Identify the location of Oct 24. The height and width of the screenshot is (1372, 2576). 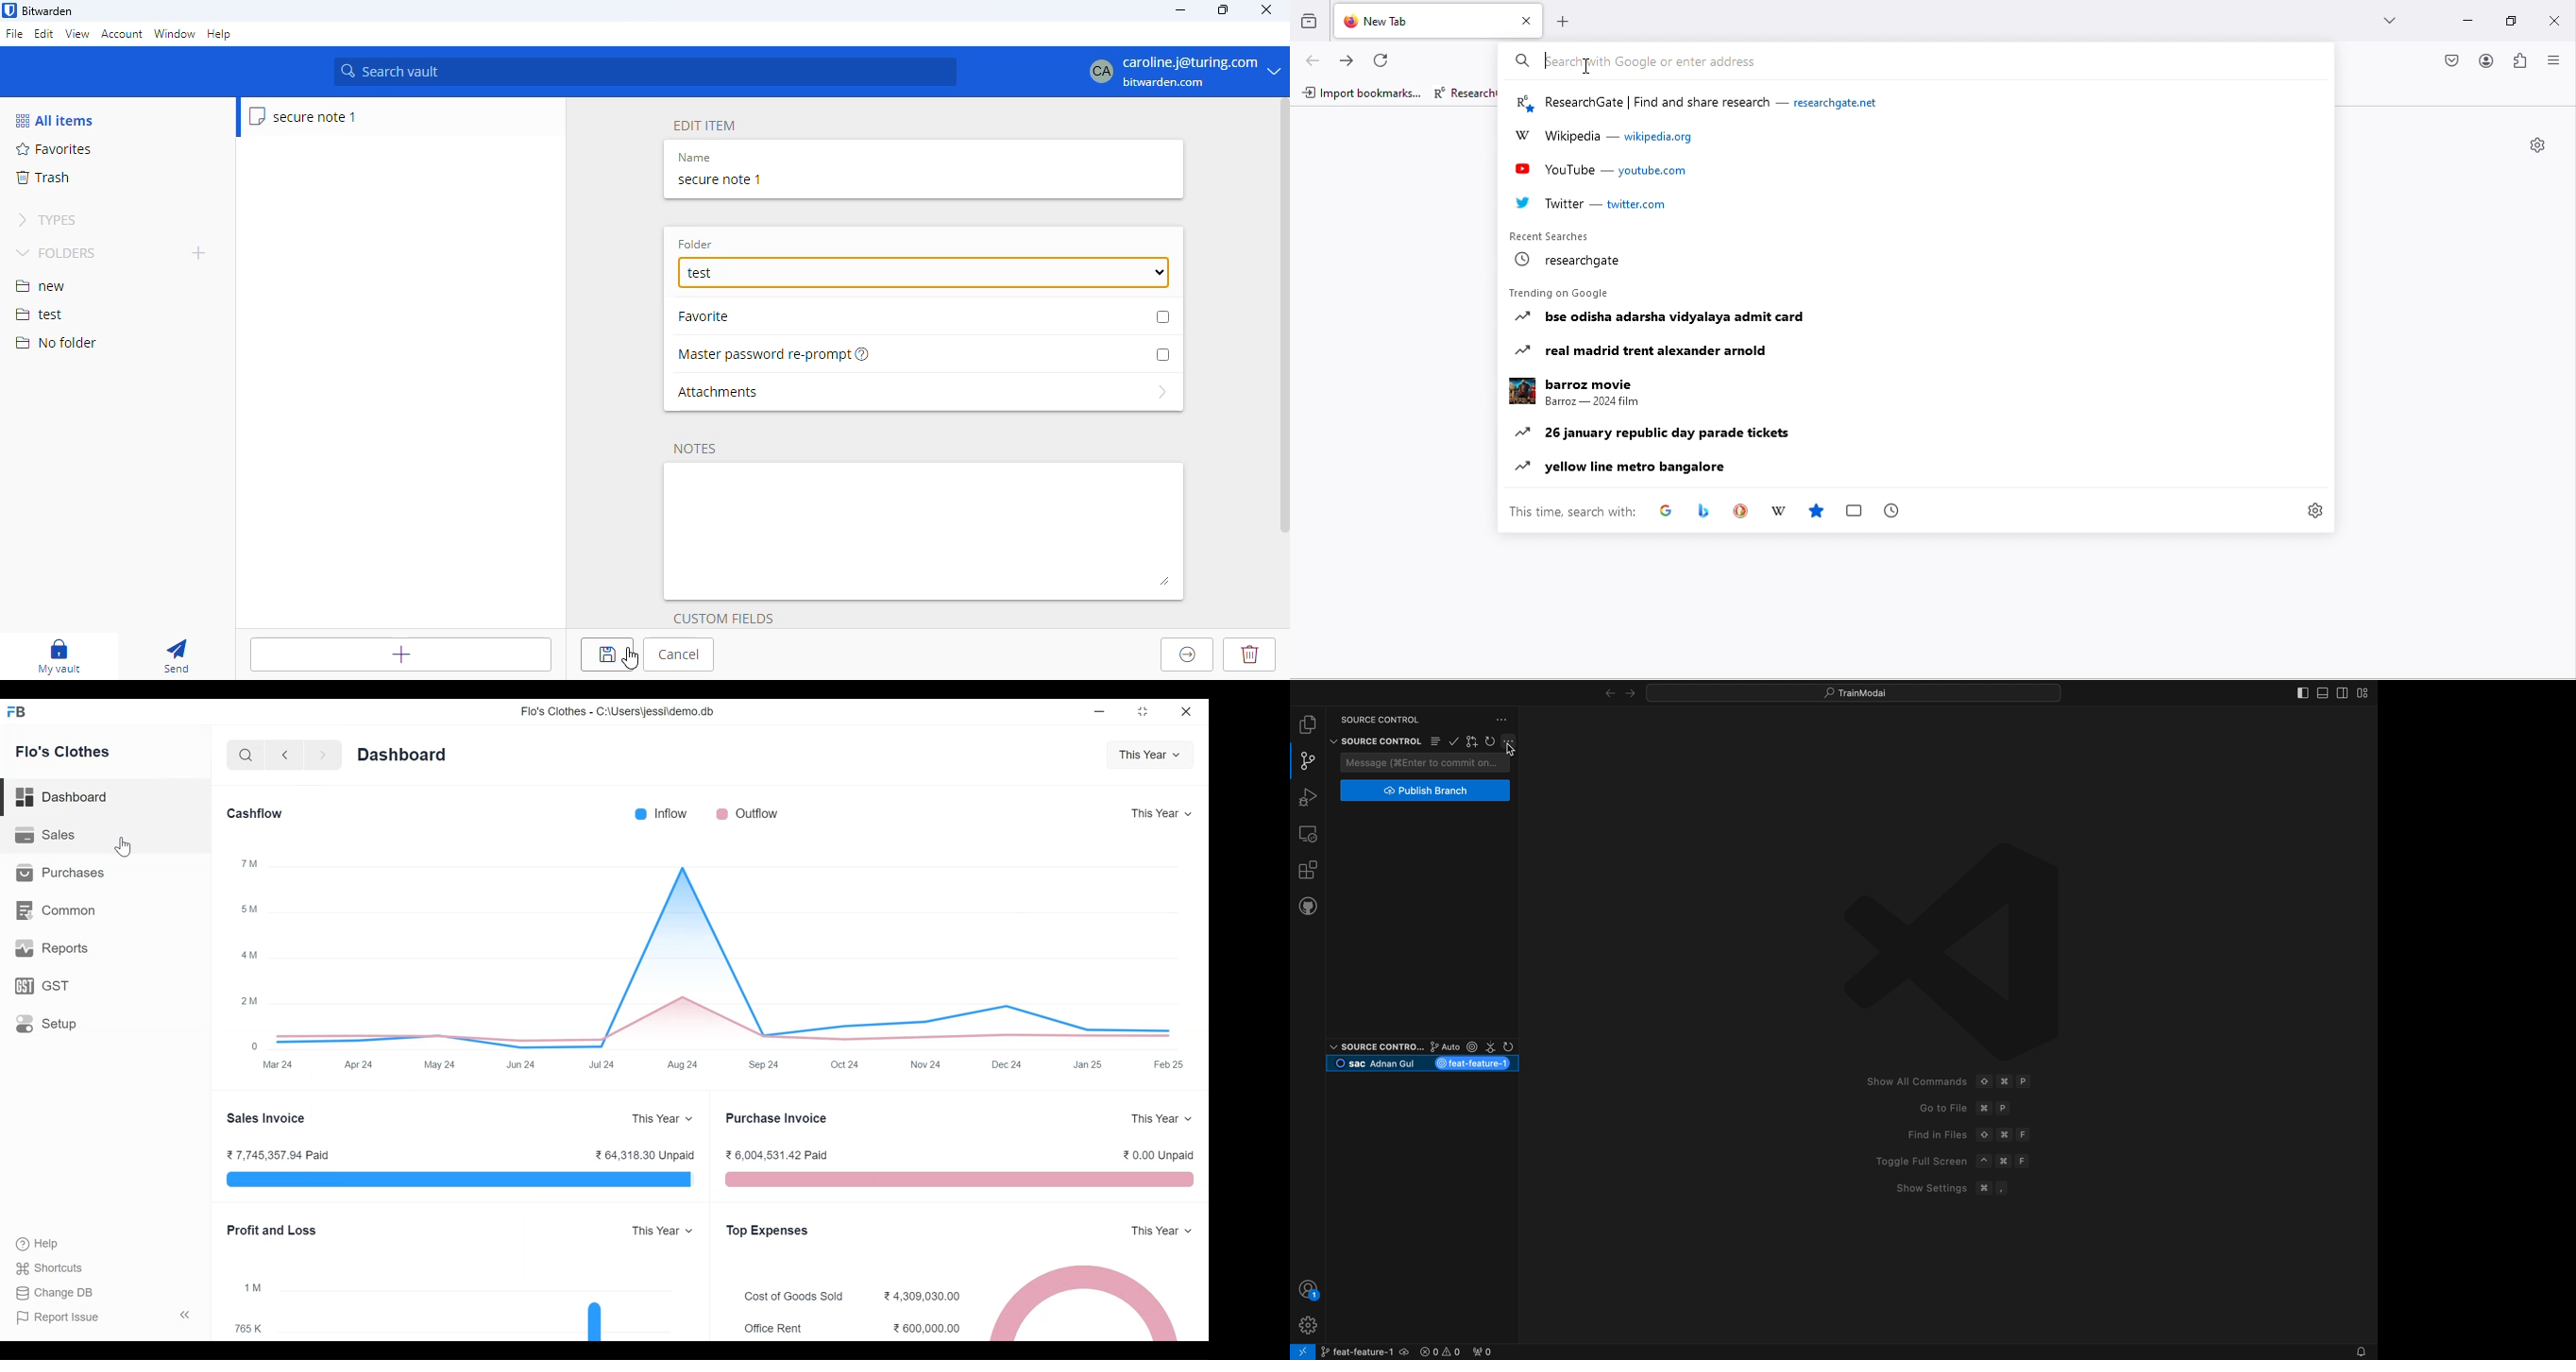
(846, 1063).